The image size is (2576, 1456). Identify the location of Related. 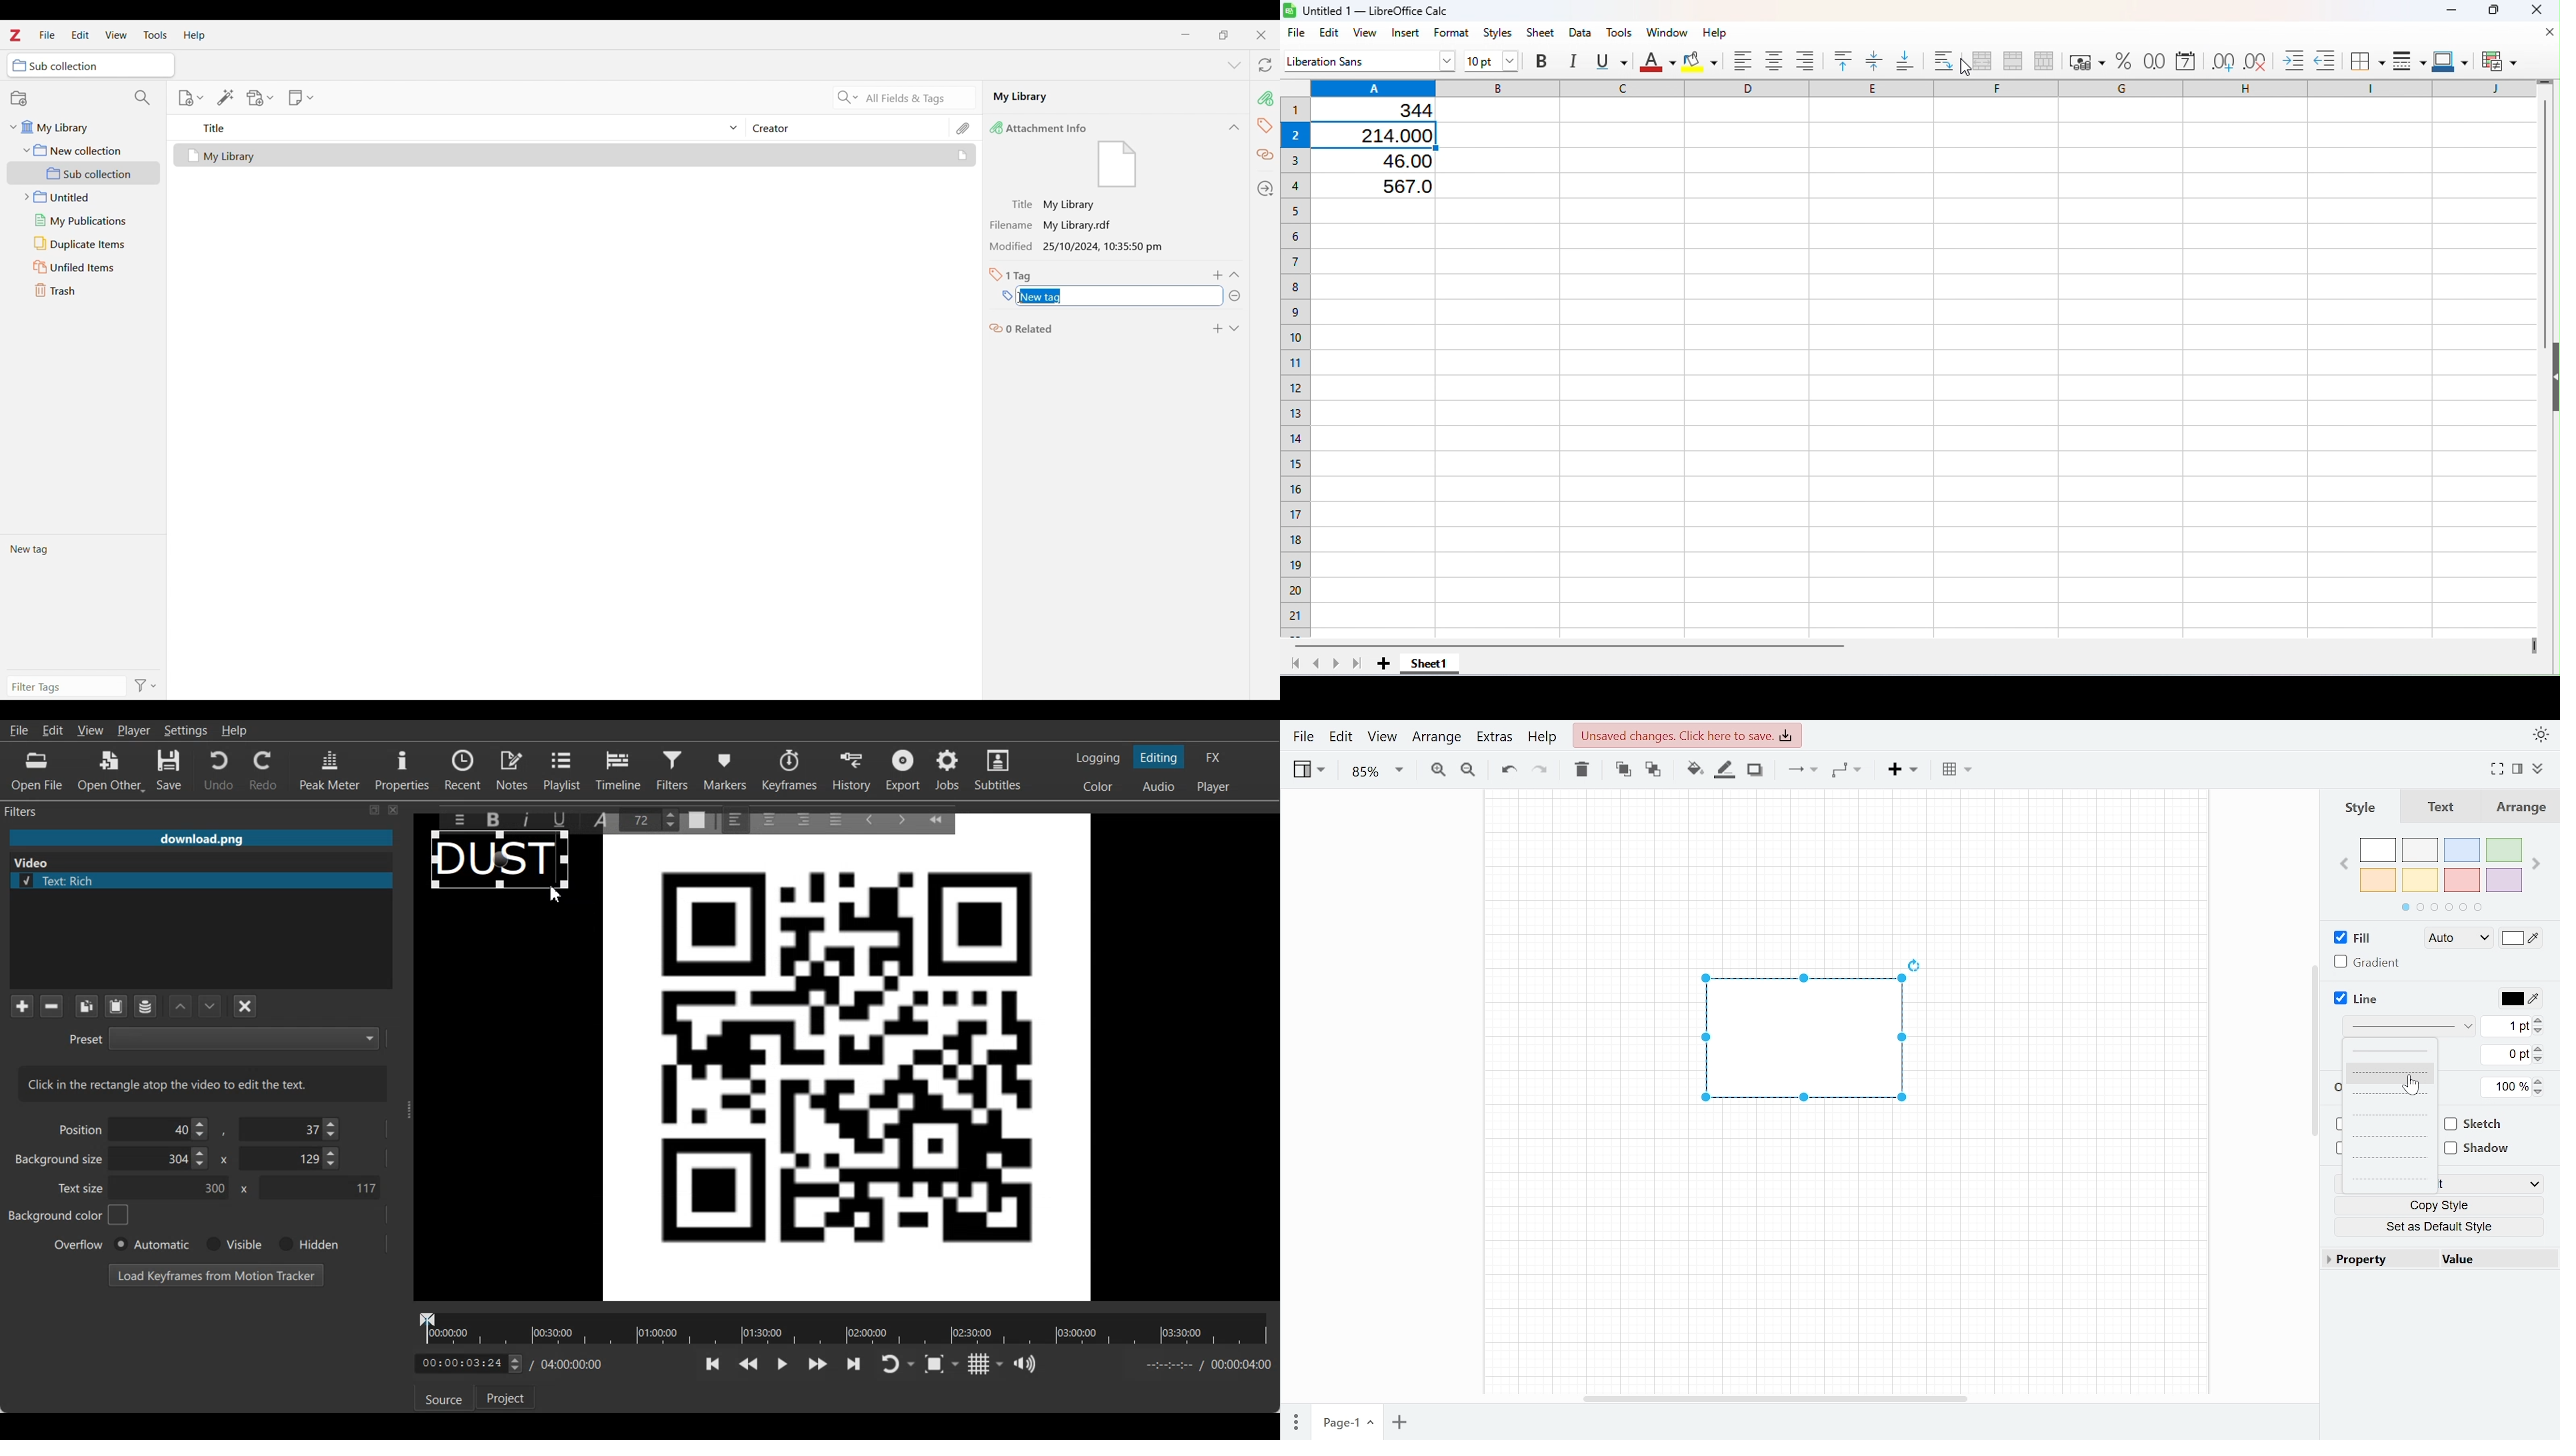
(1266, 155).